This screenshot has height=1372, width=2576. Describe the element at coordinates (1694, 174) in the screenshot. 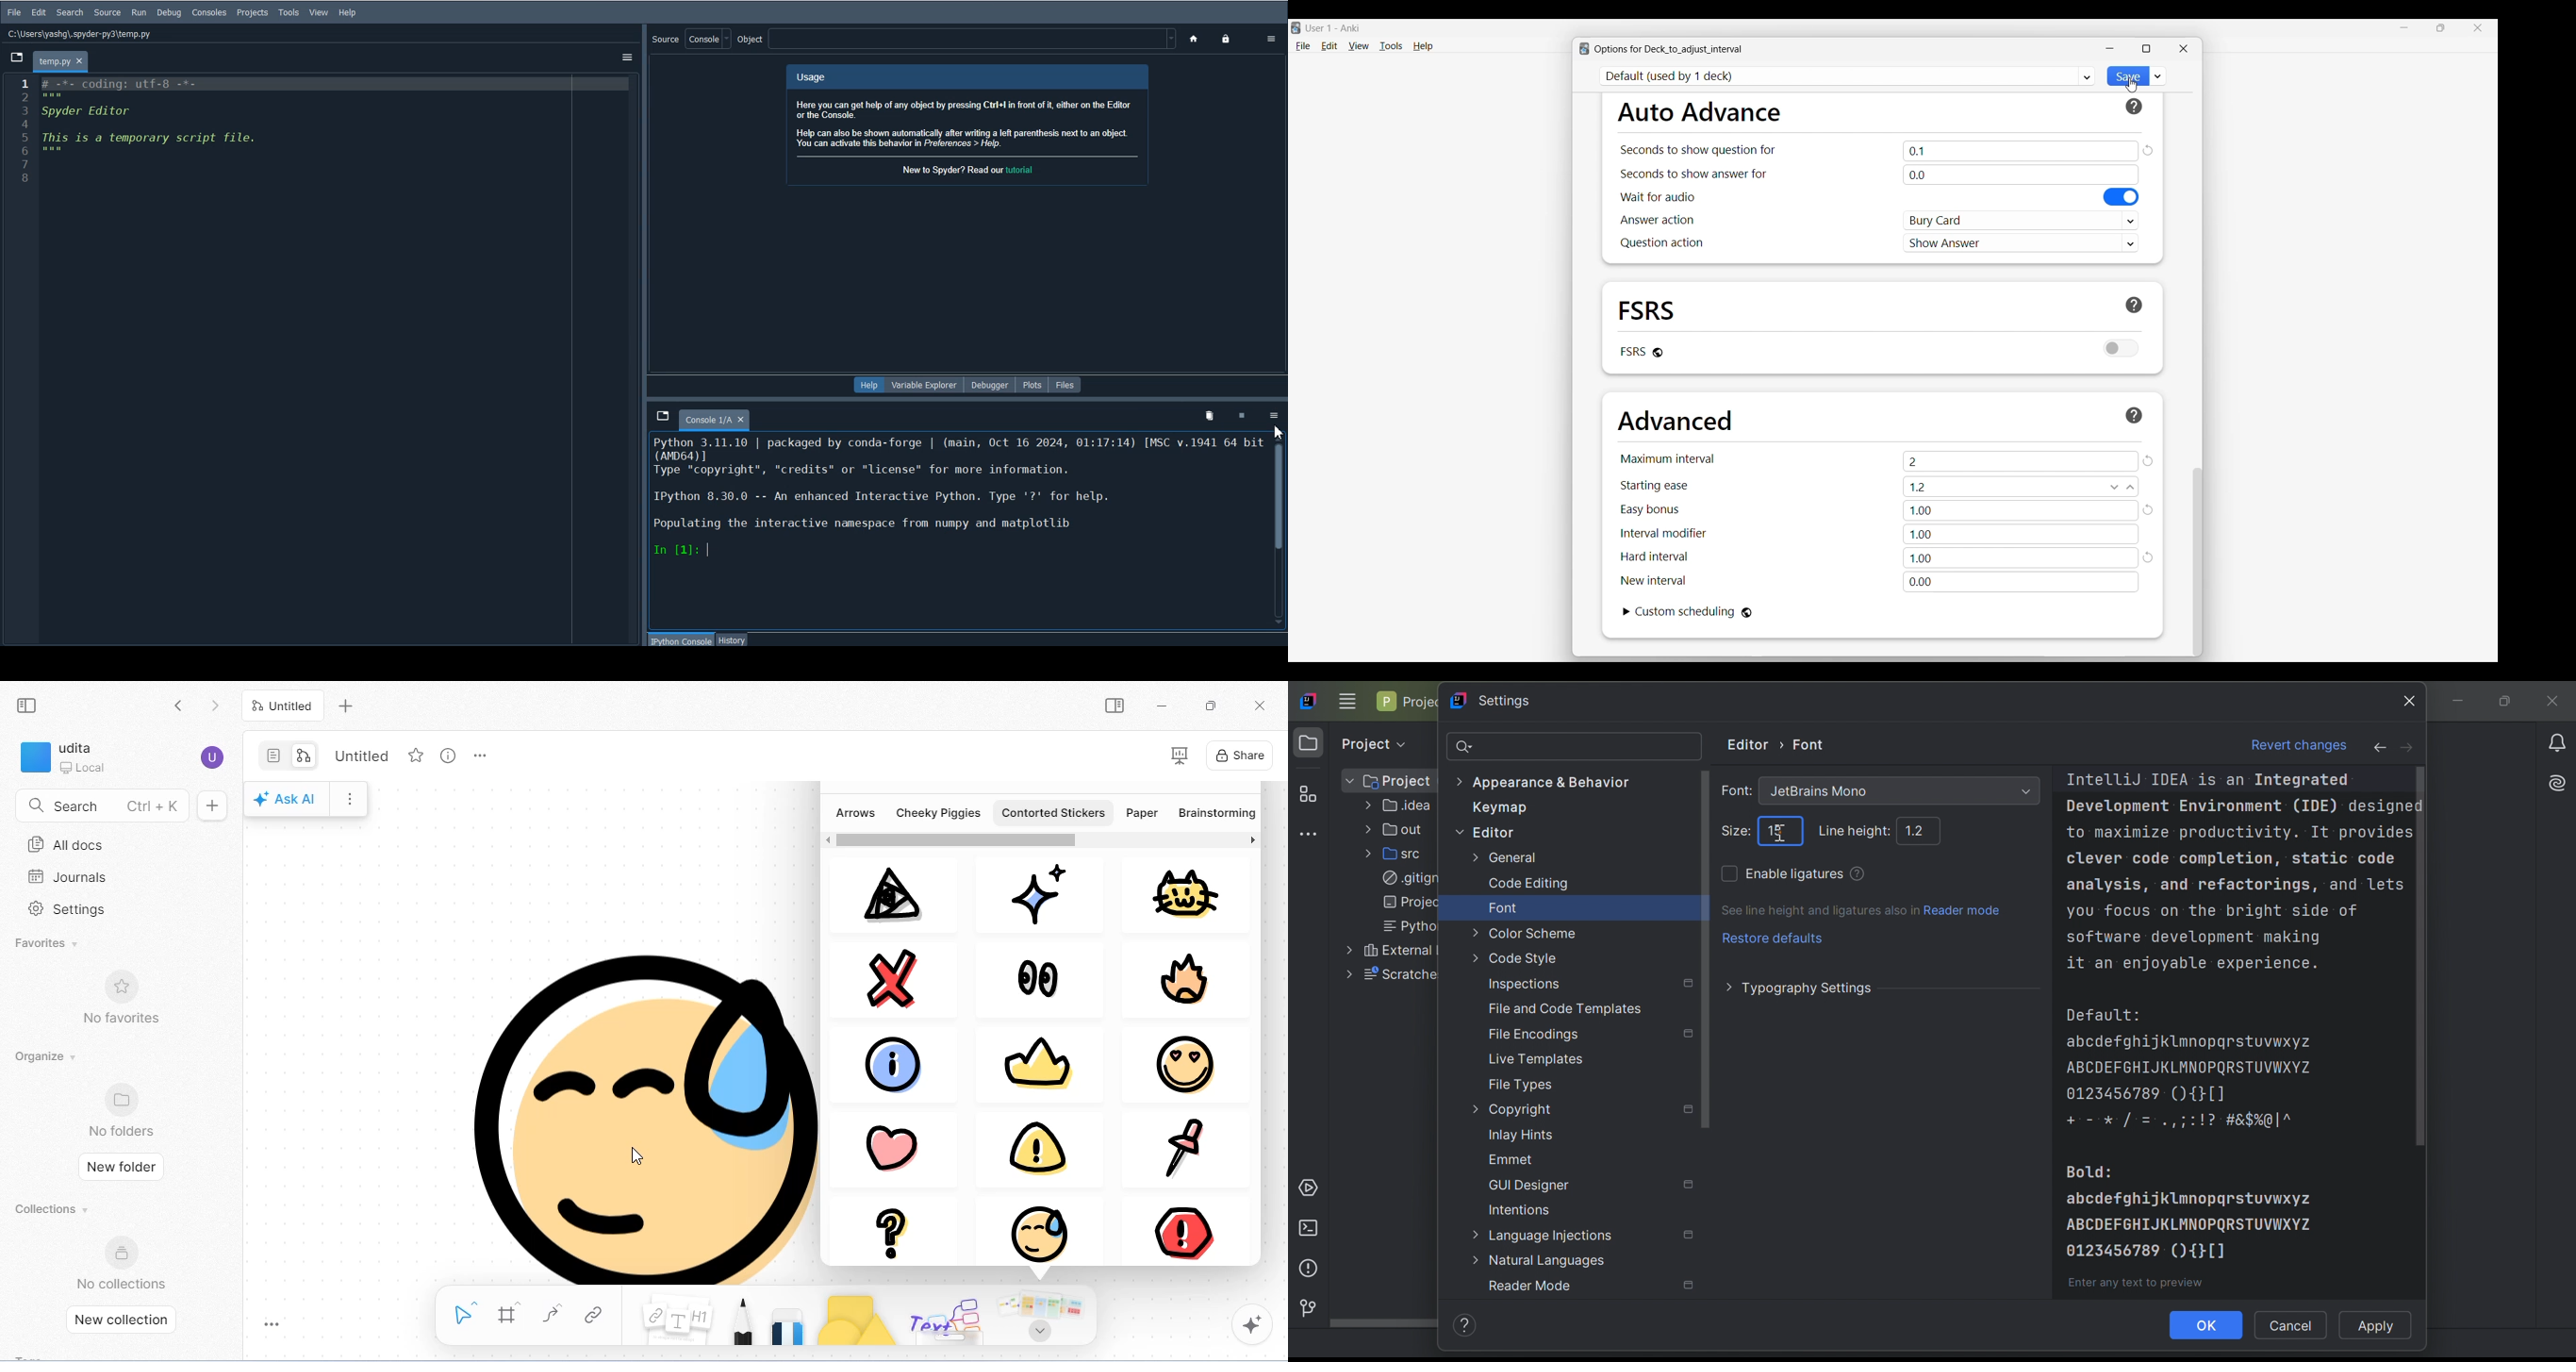

I see `Indicates seconds to show answer for` at that location.